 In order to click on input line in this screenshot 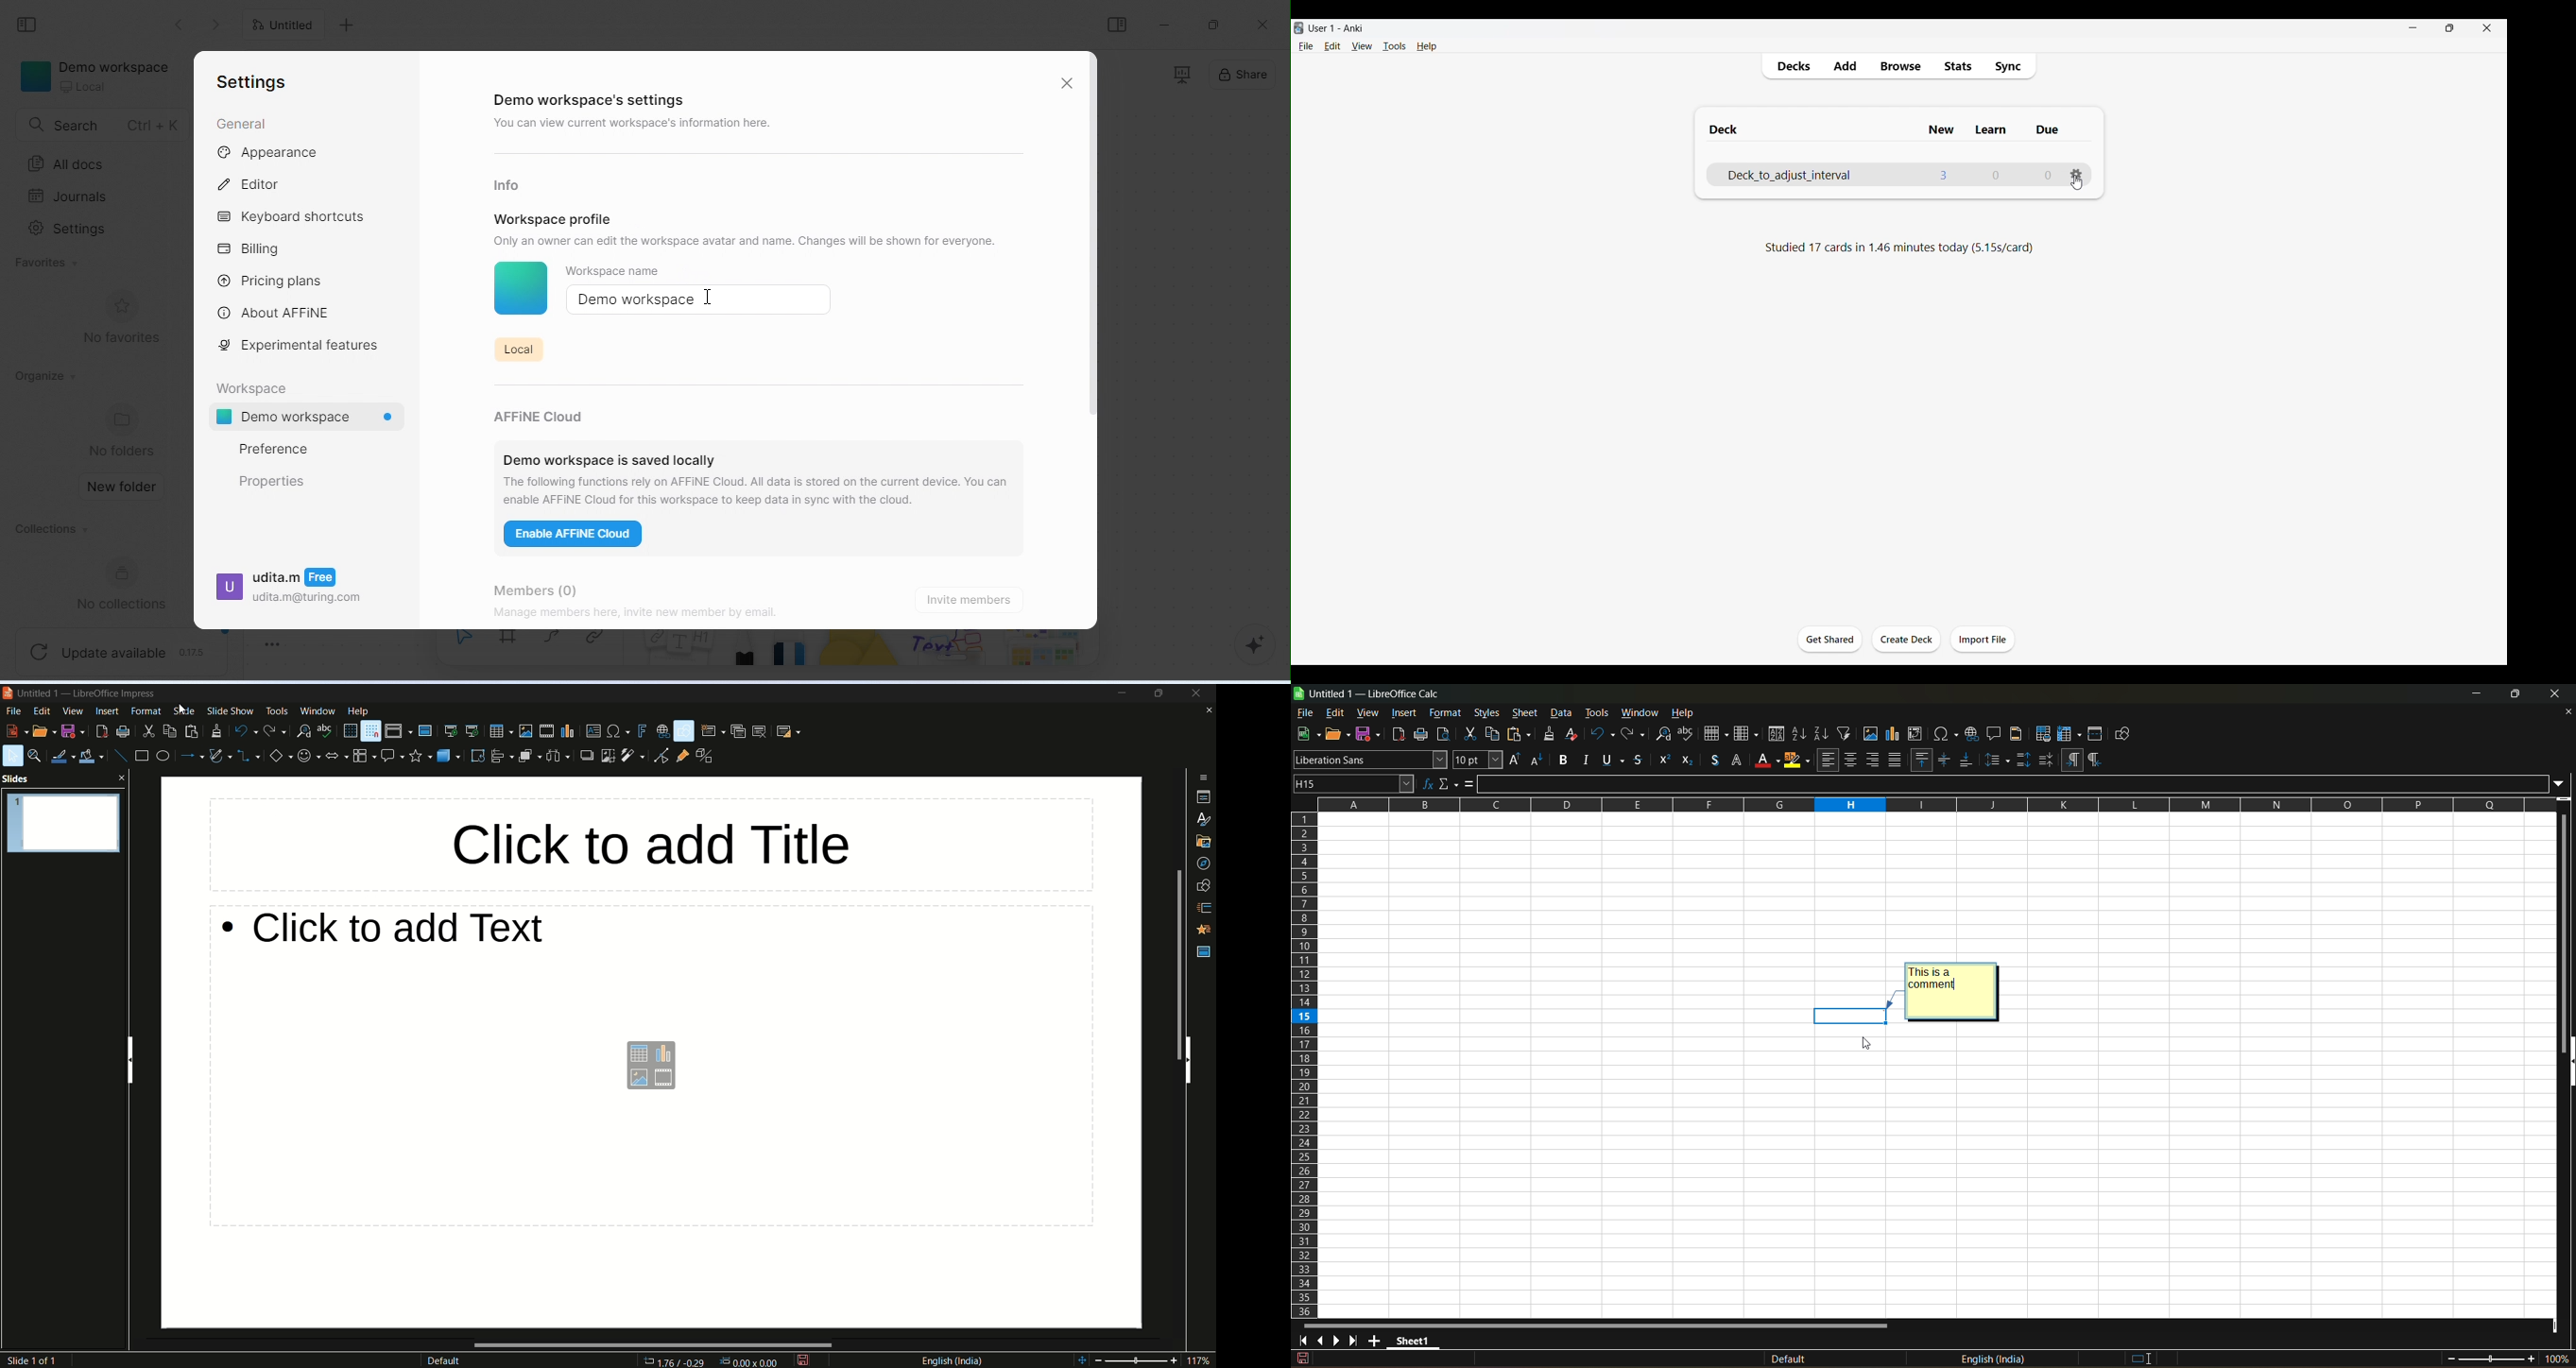, I will do `click(2021, 783)`.